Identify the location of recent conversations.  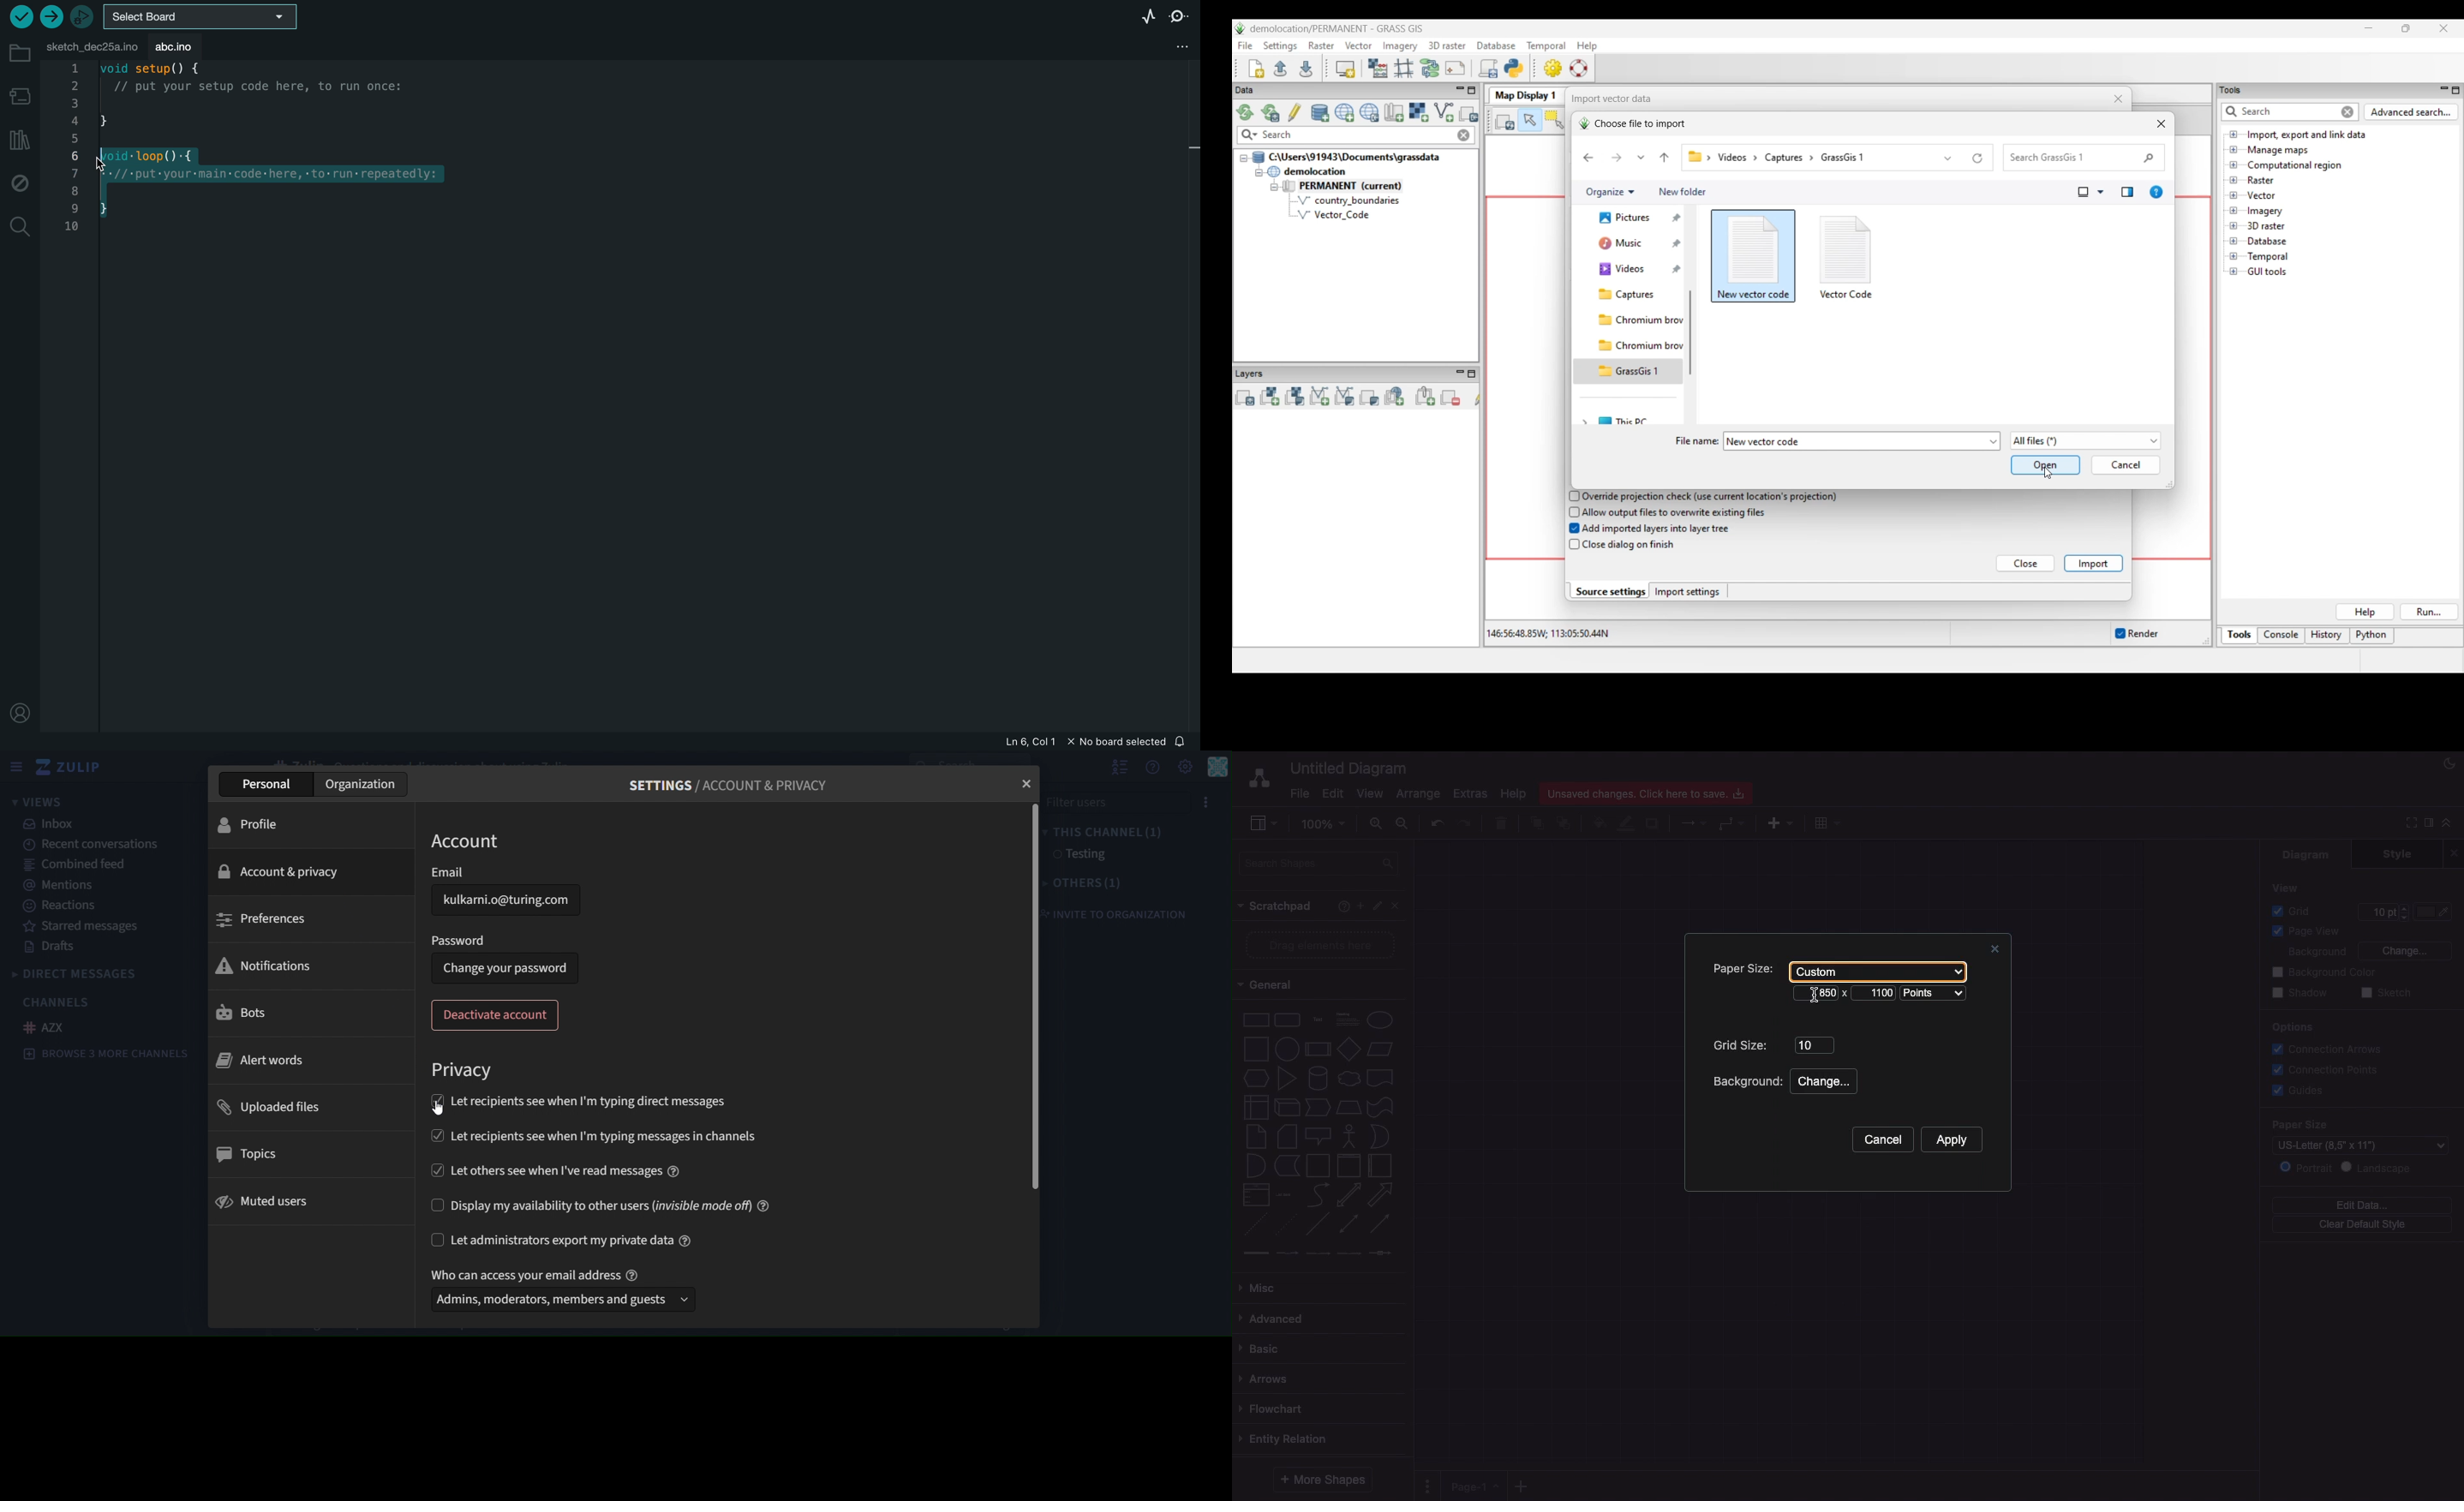
(89, 843).